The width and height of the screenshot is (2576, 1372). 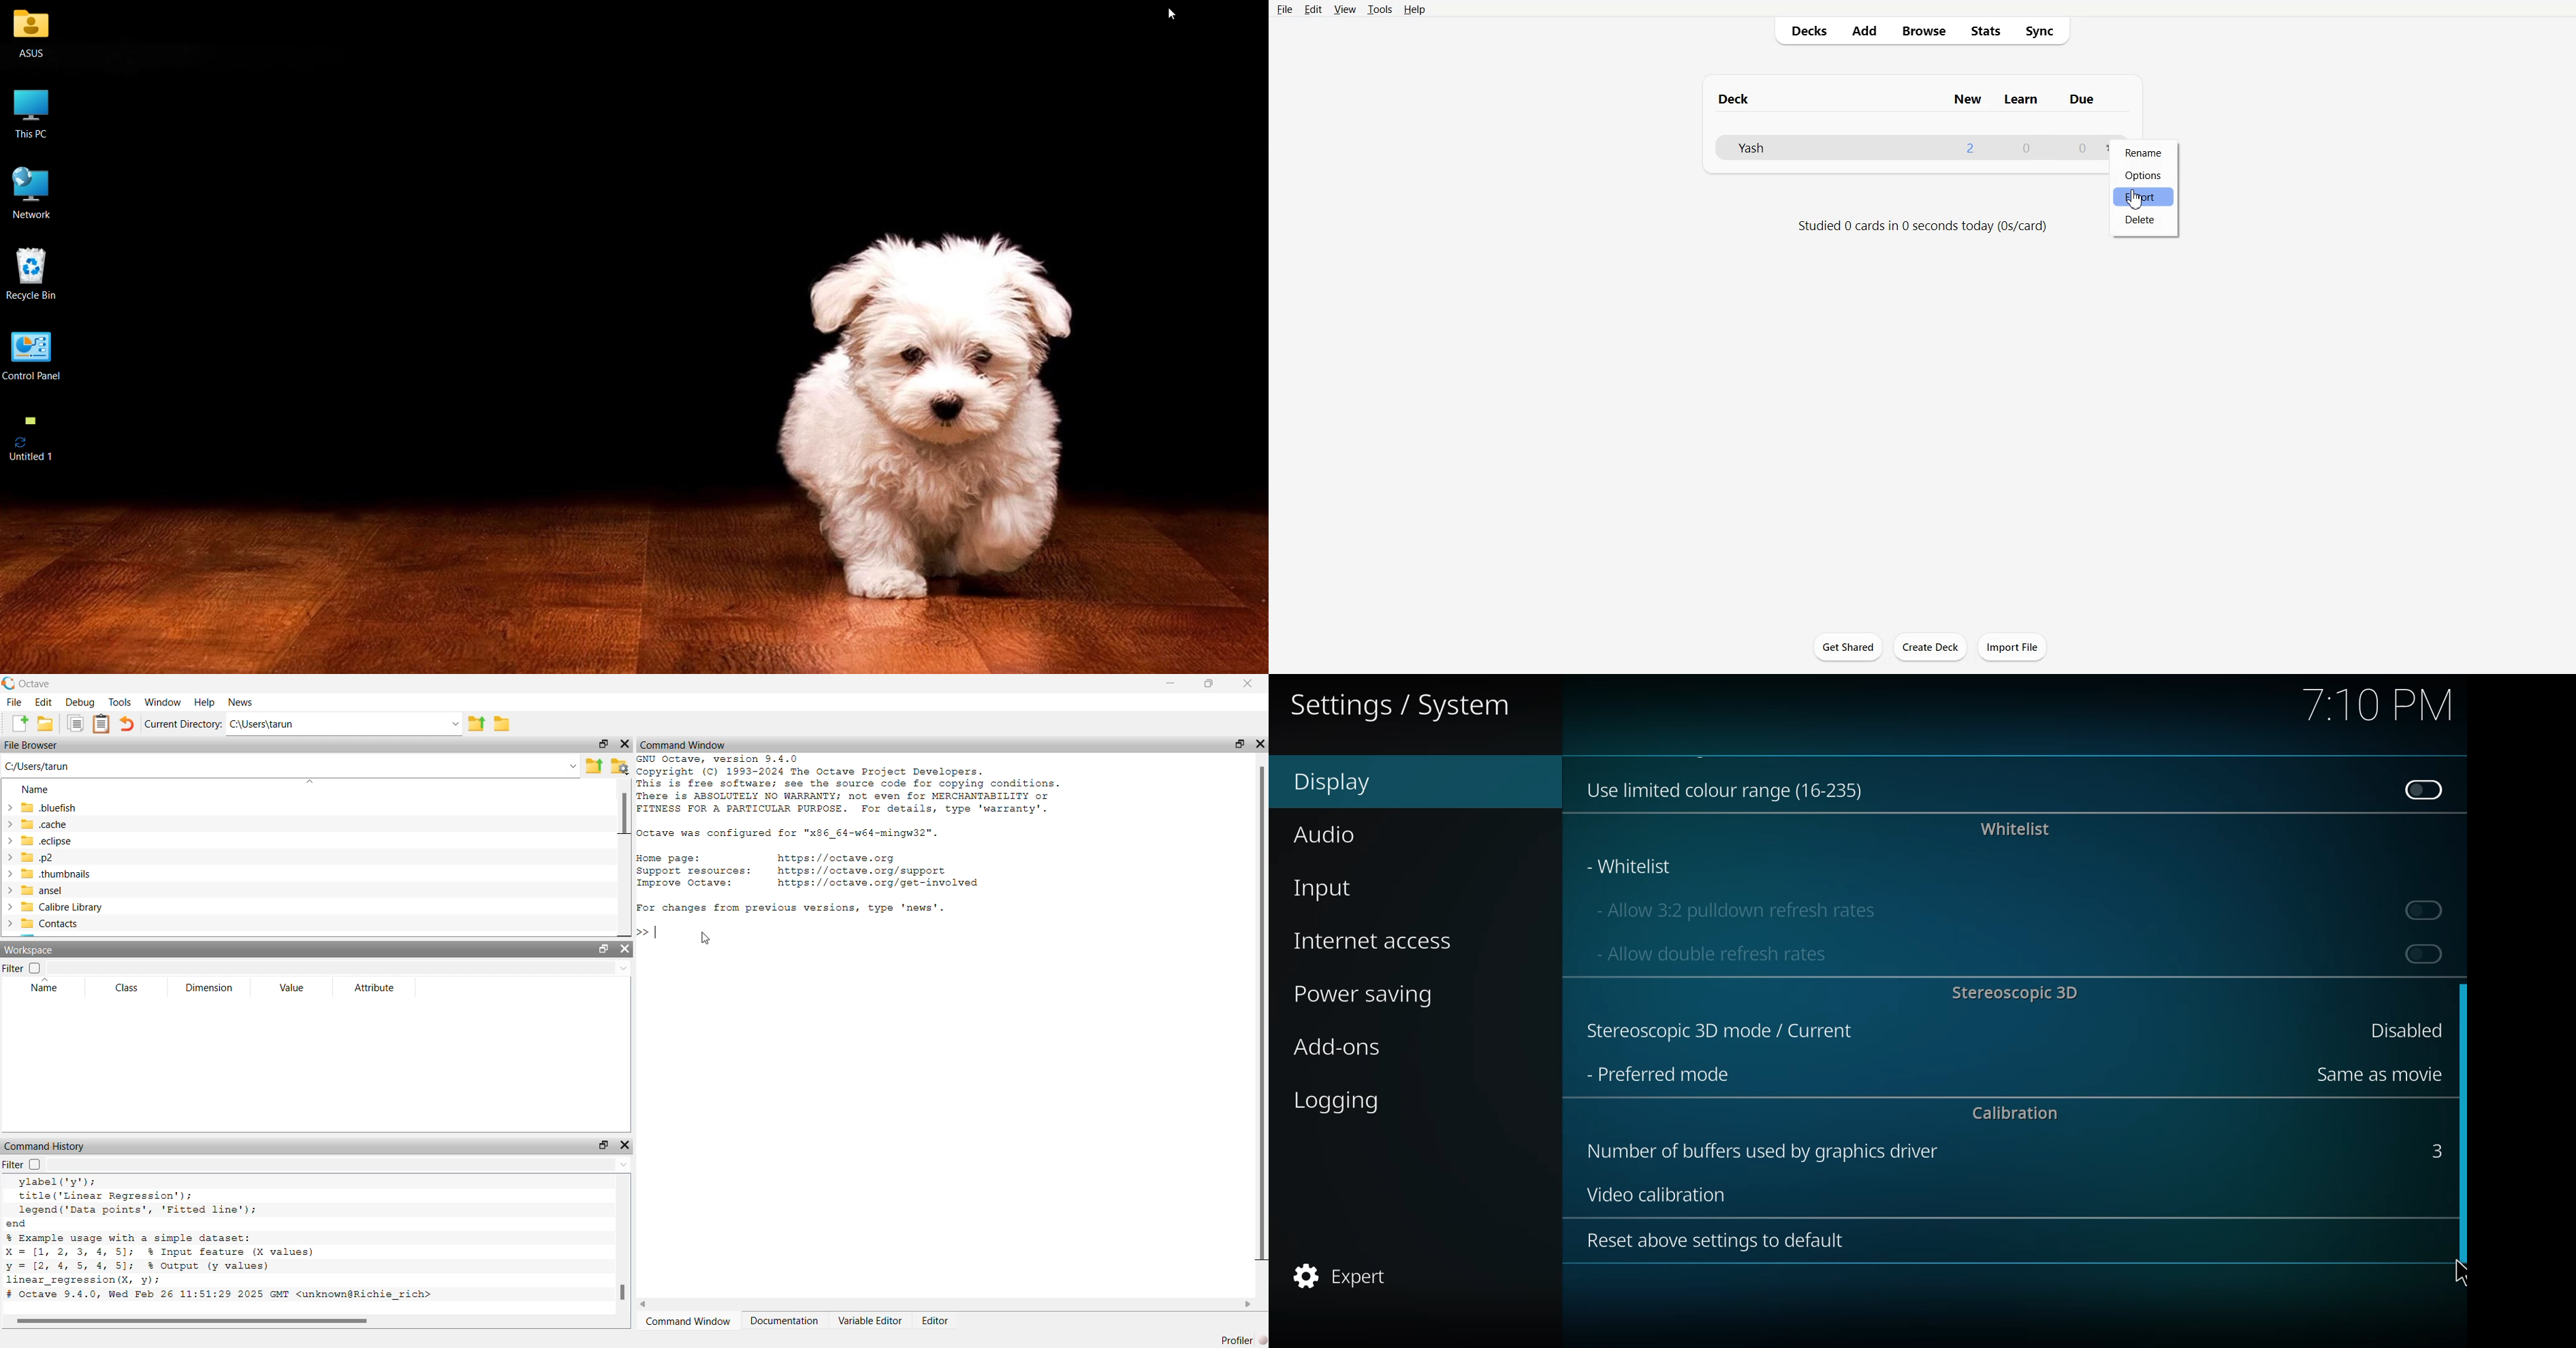 I want to click on recycle bin, so click(x=36, y=276).